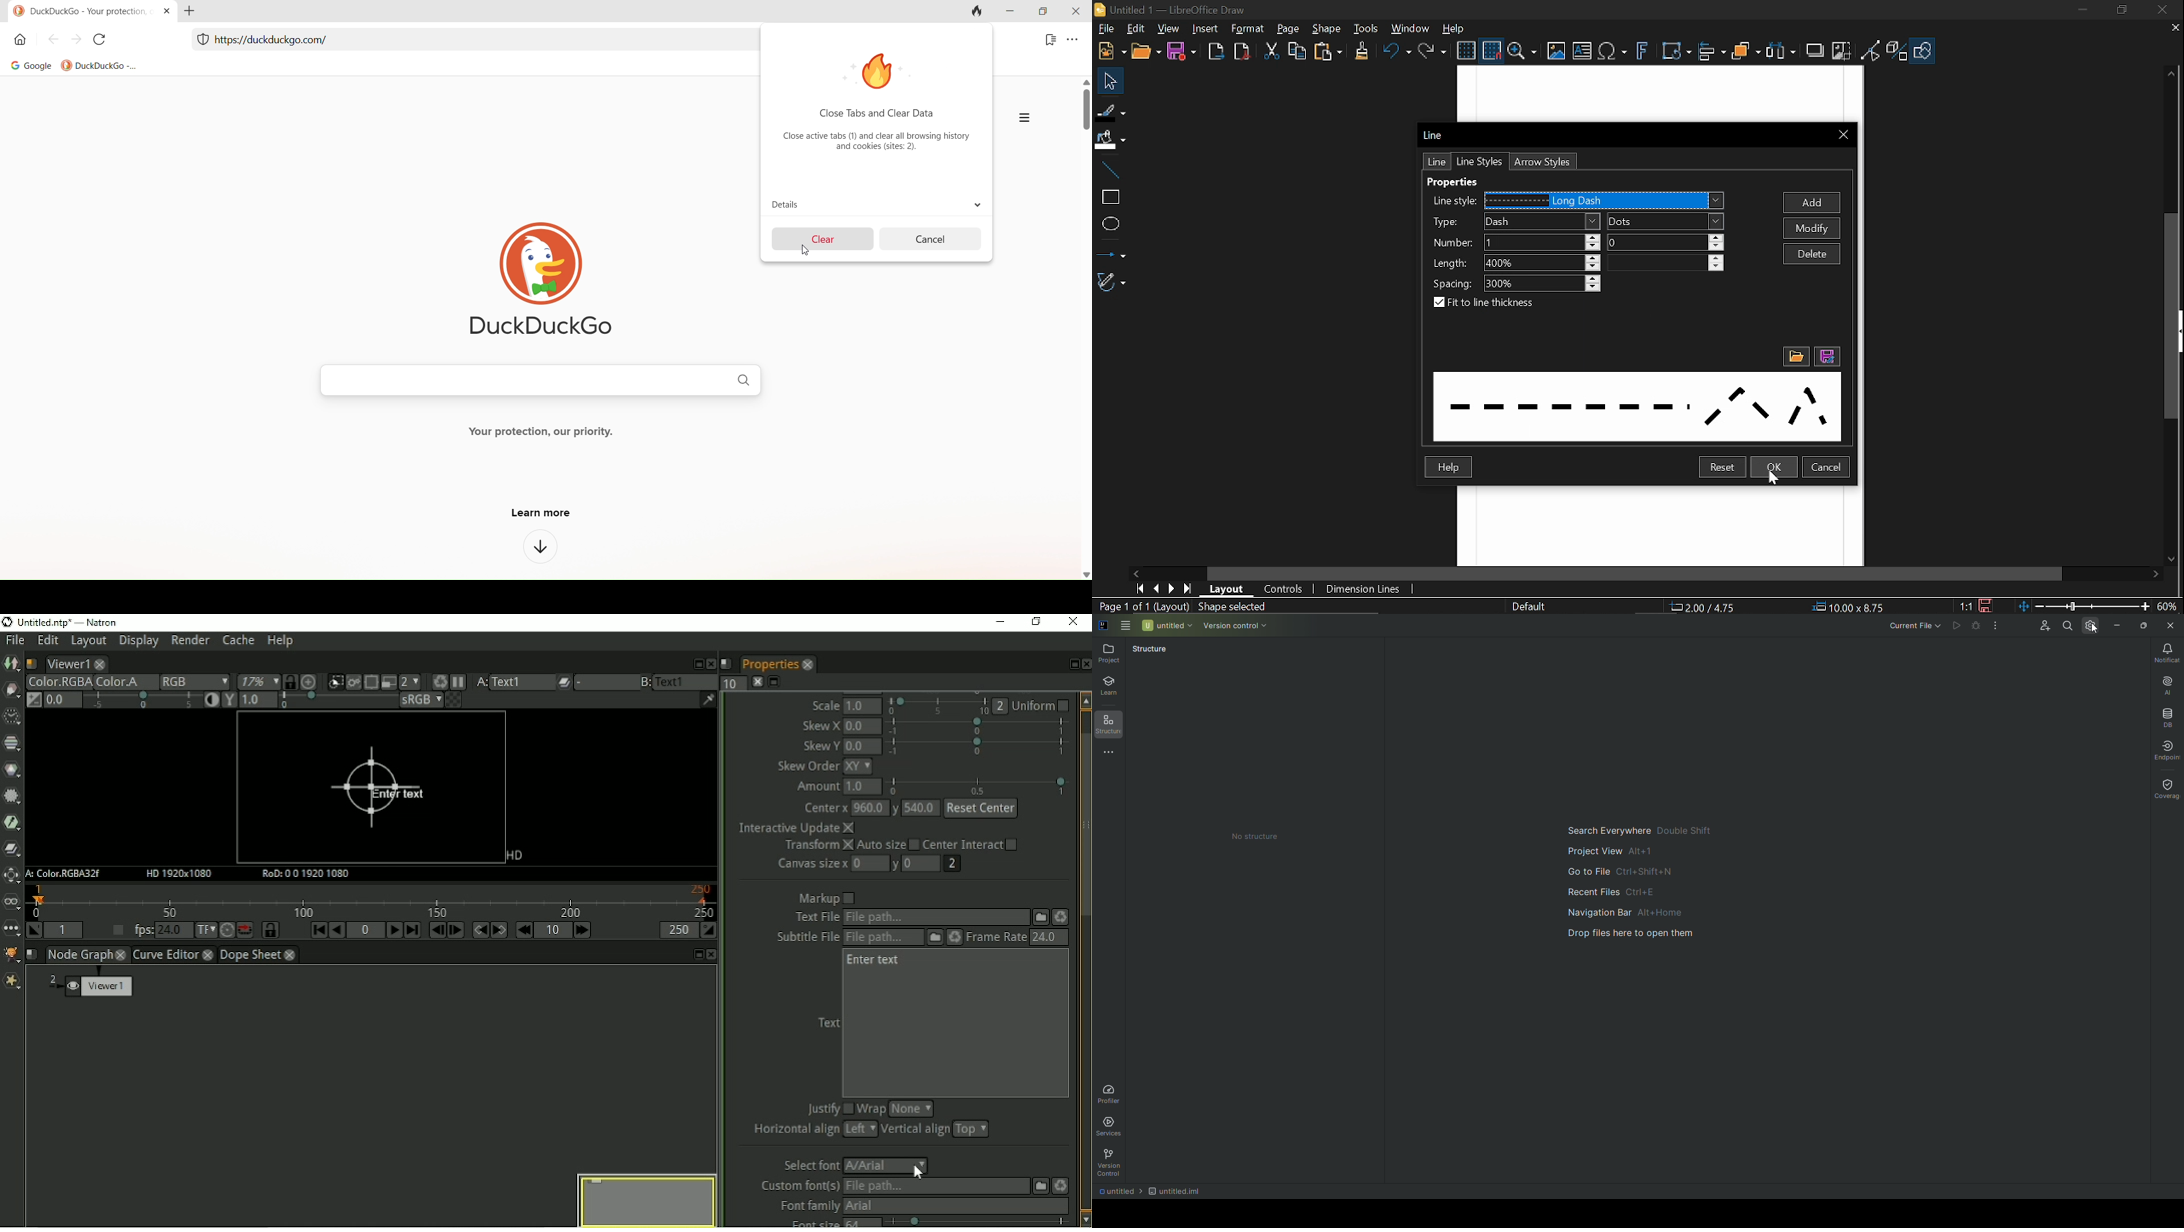 The height and width of the screenshot is (1232, 2184). What do you see at coordinates (1145, 52) in the screenshot?
I see `Open` at bounding box center [1145, 52].